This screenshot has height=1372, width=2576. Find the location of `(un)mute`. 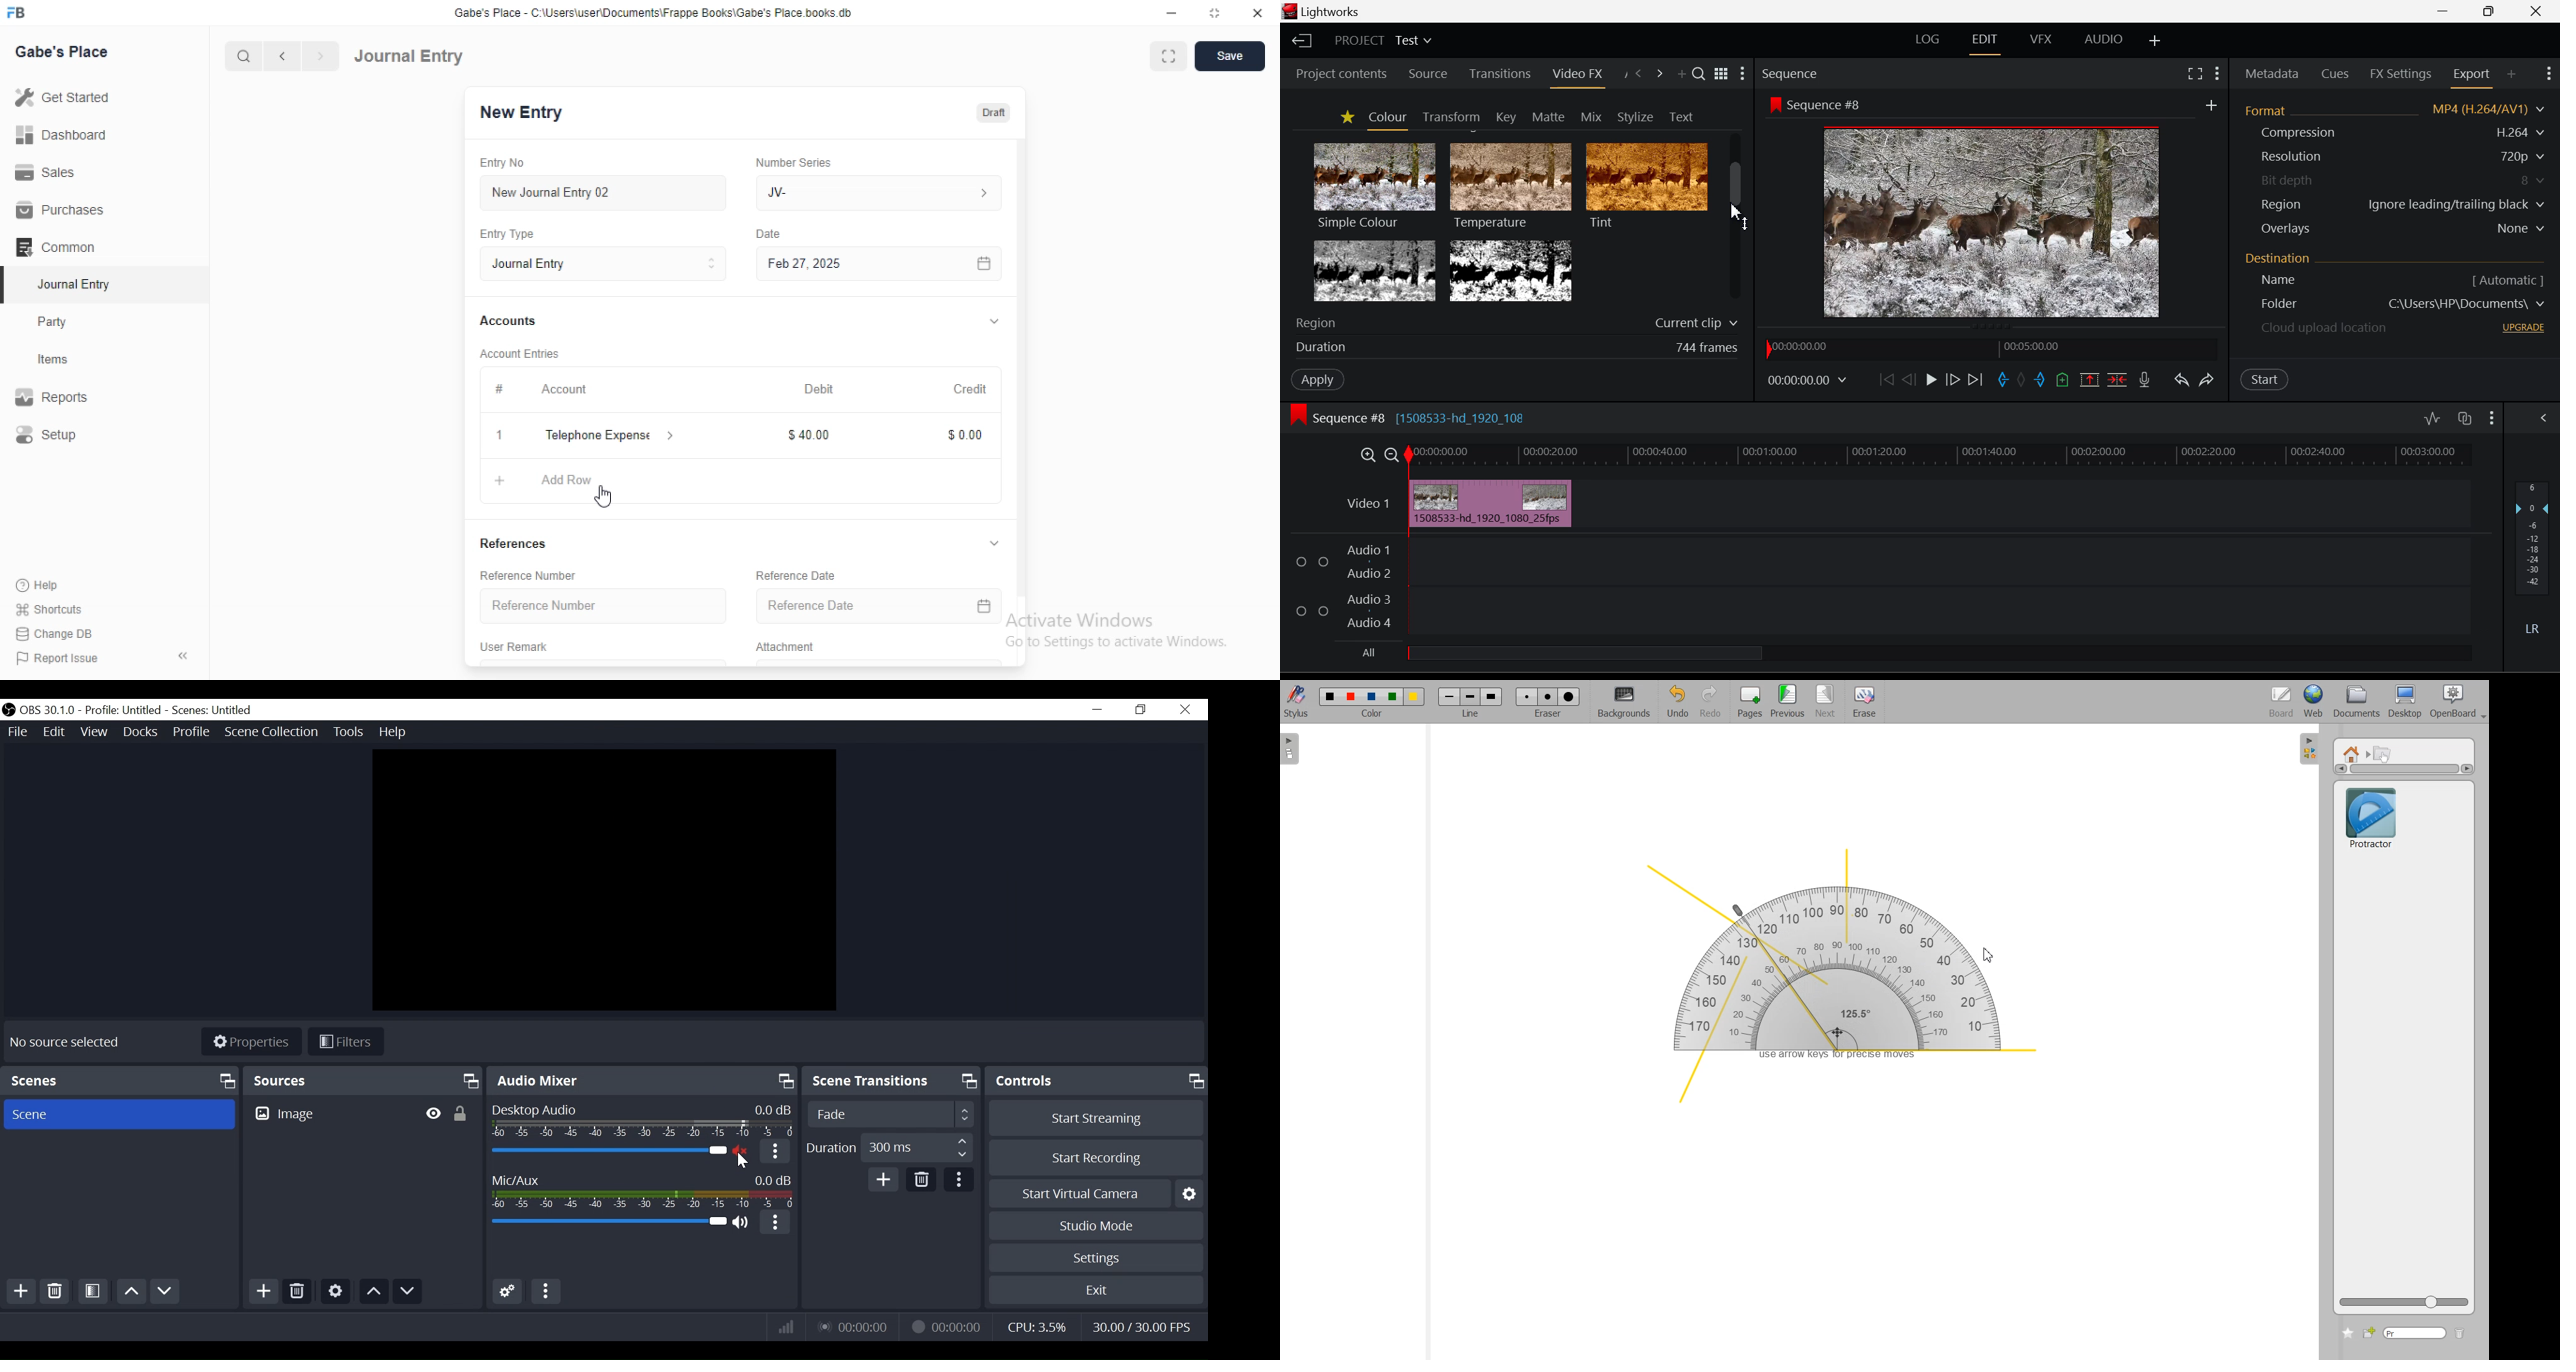

(un)mute is located at coordinates (742, 1223).